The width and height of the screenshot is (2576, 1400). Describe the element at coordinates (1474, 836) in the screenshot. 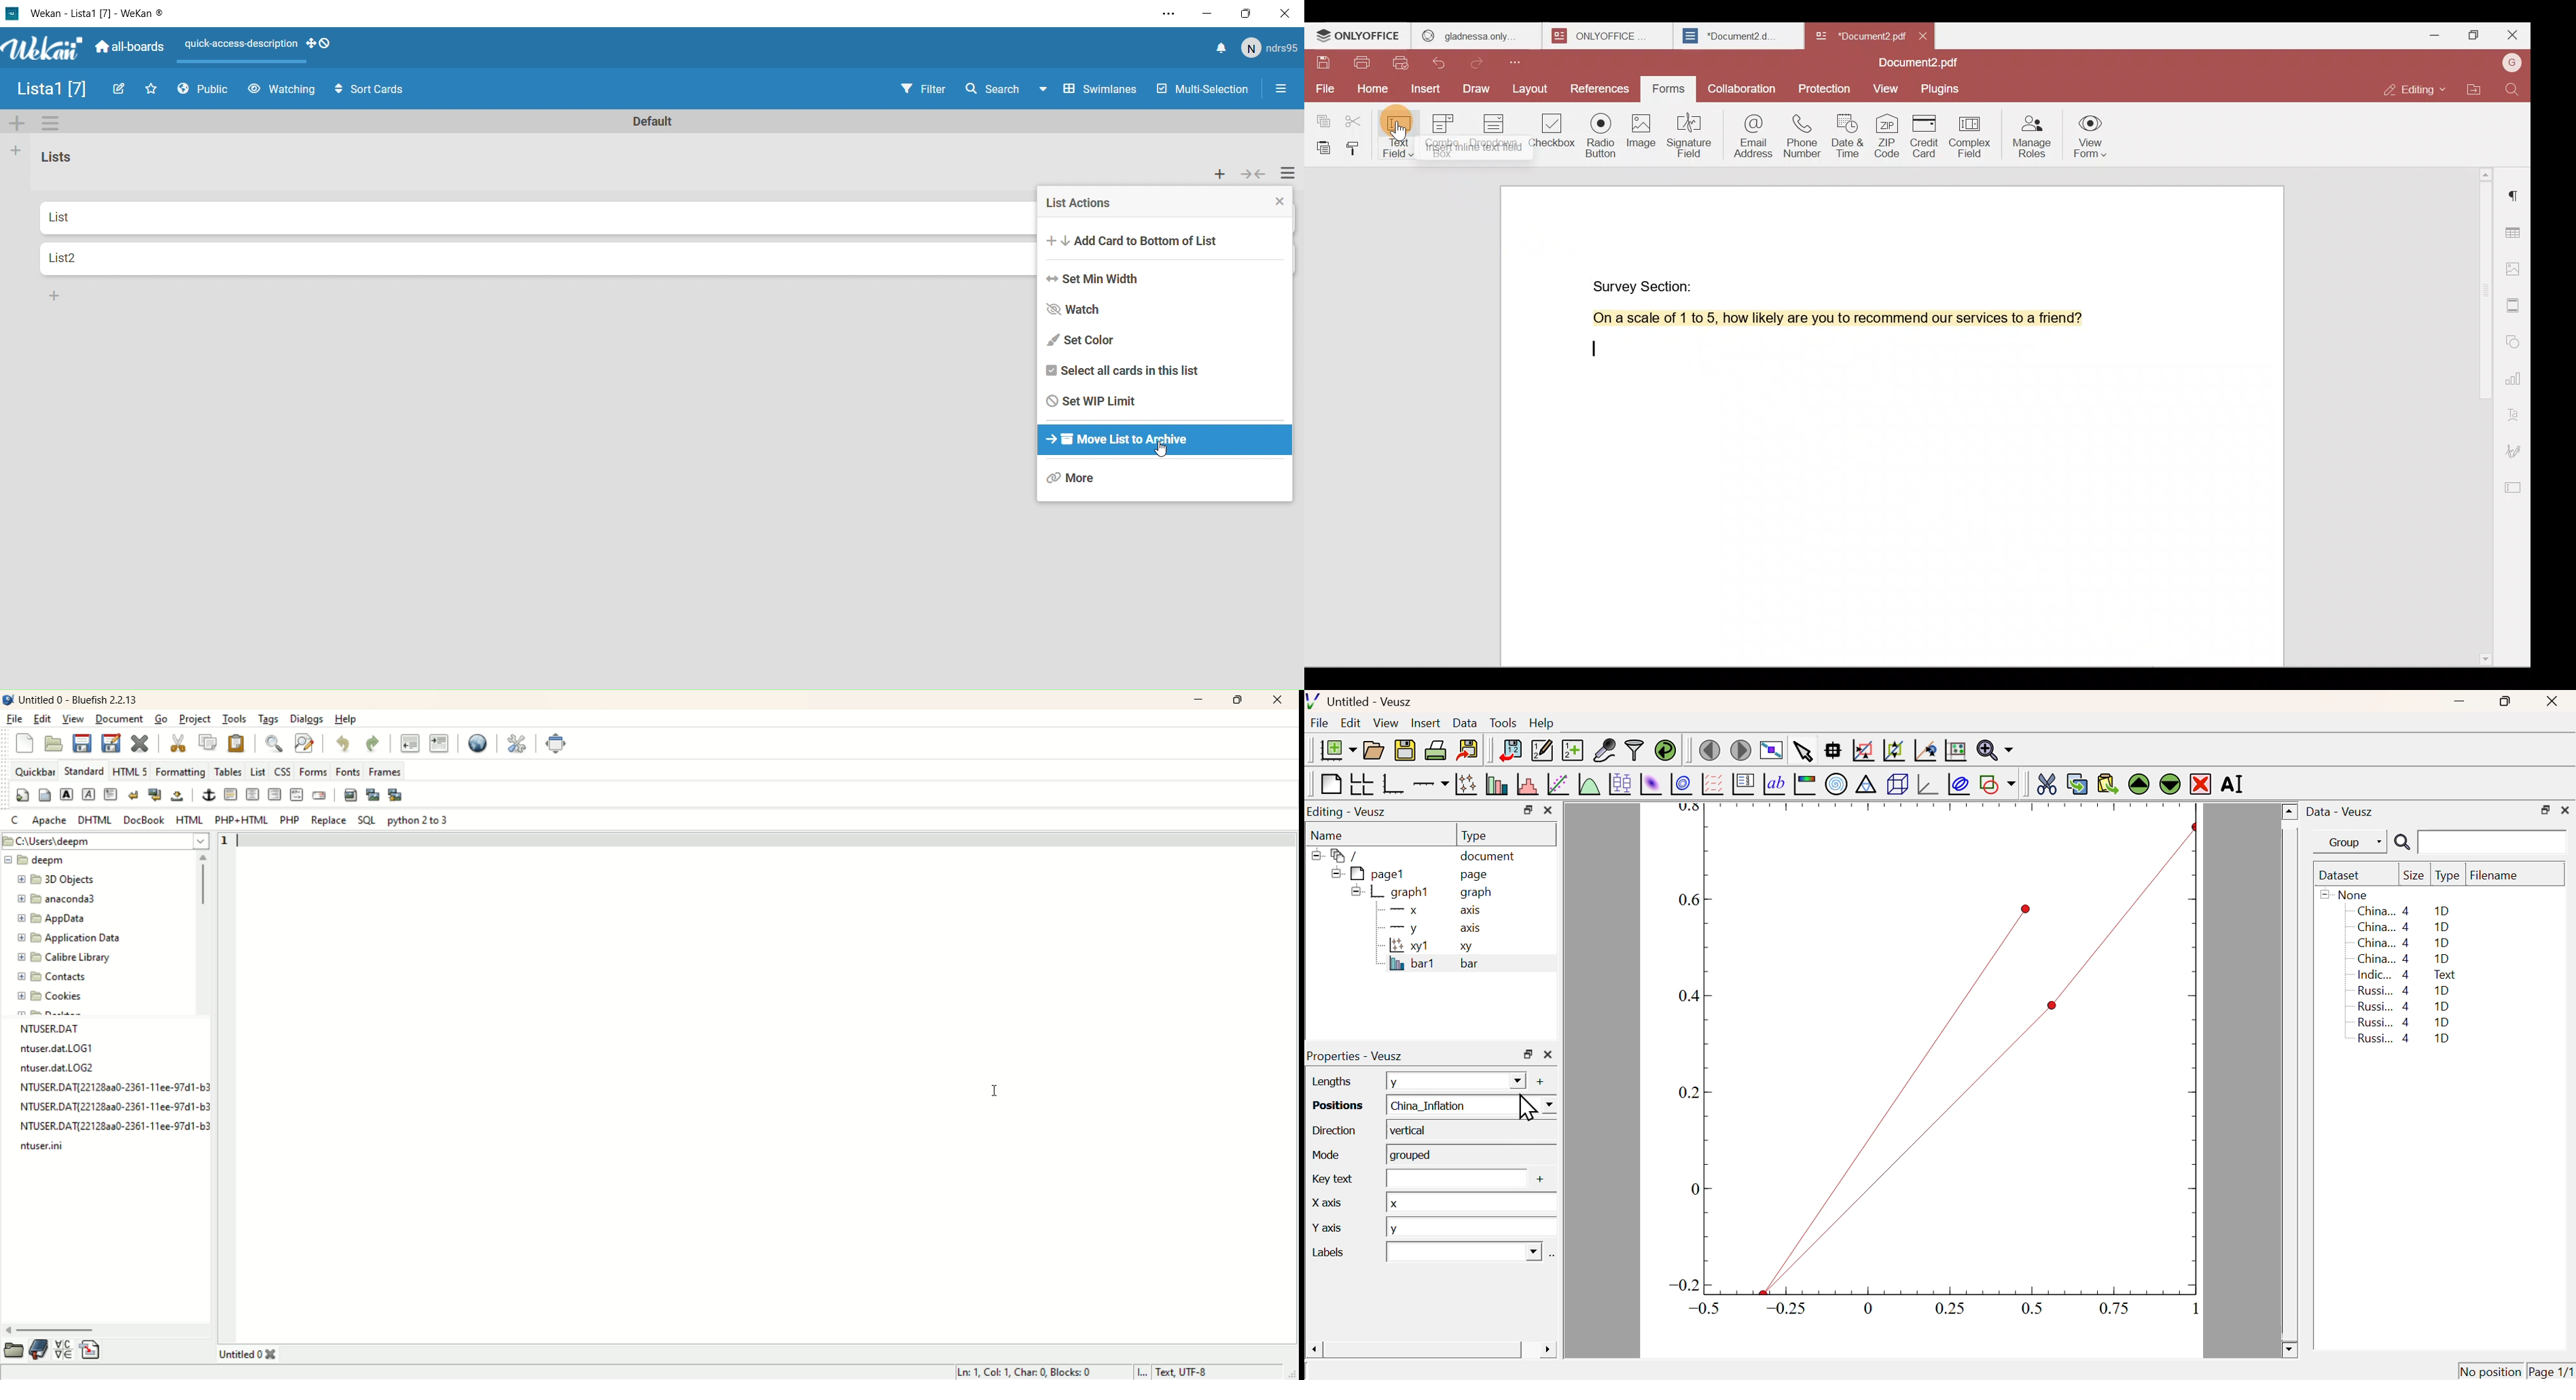

I see `Type` at that location.